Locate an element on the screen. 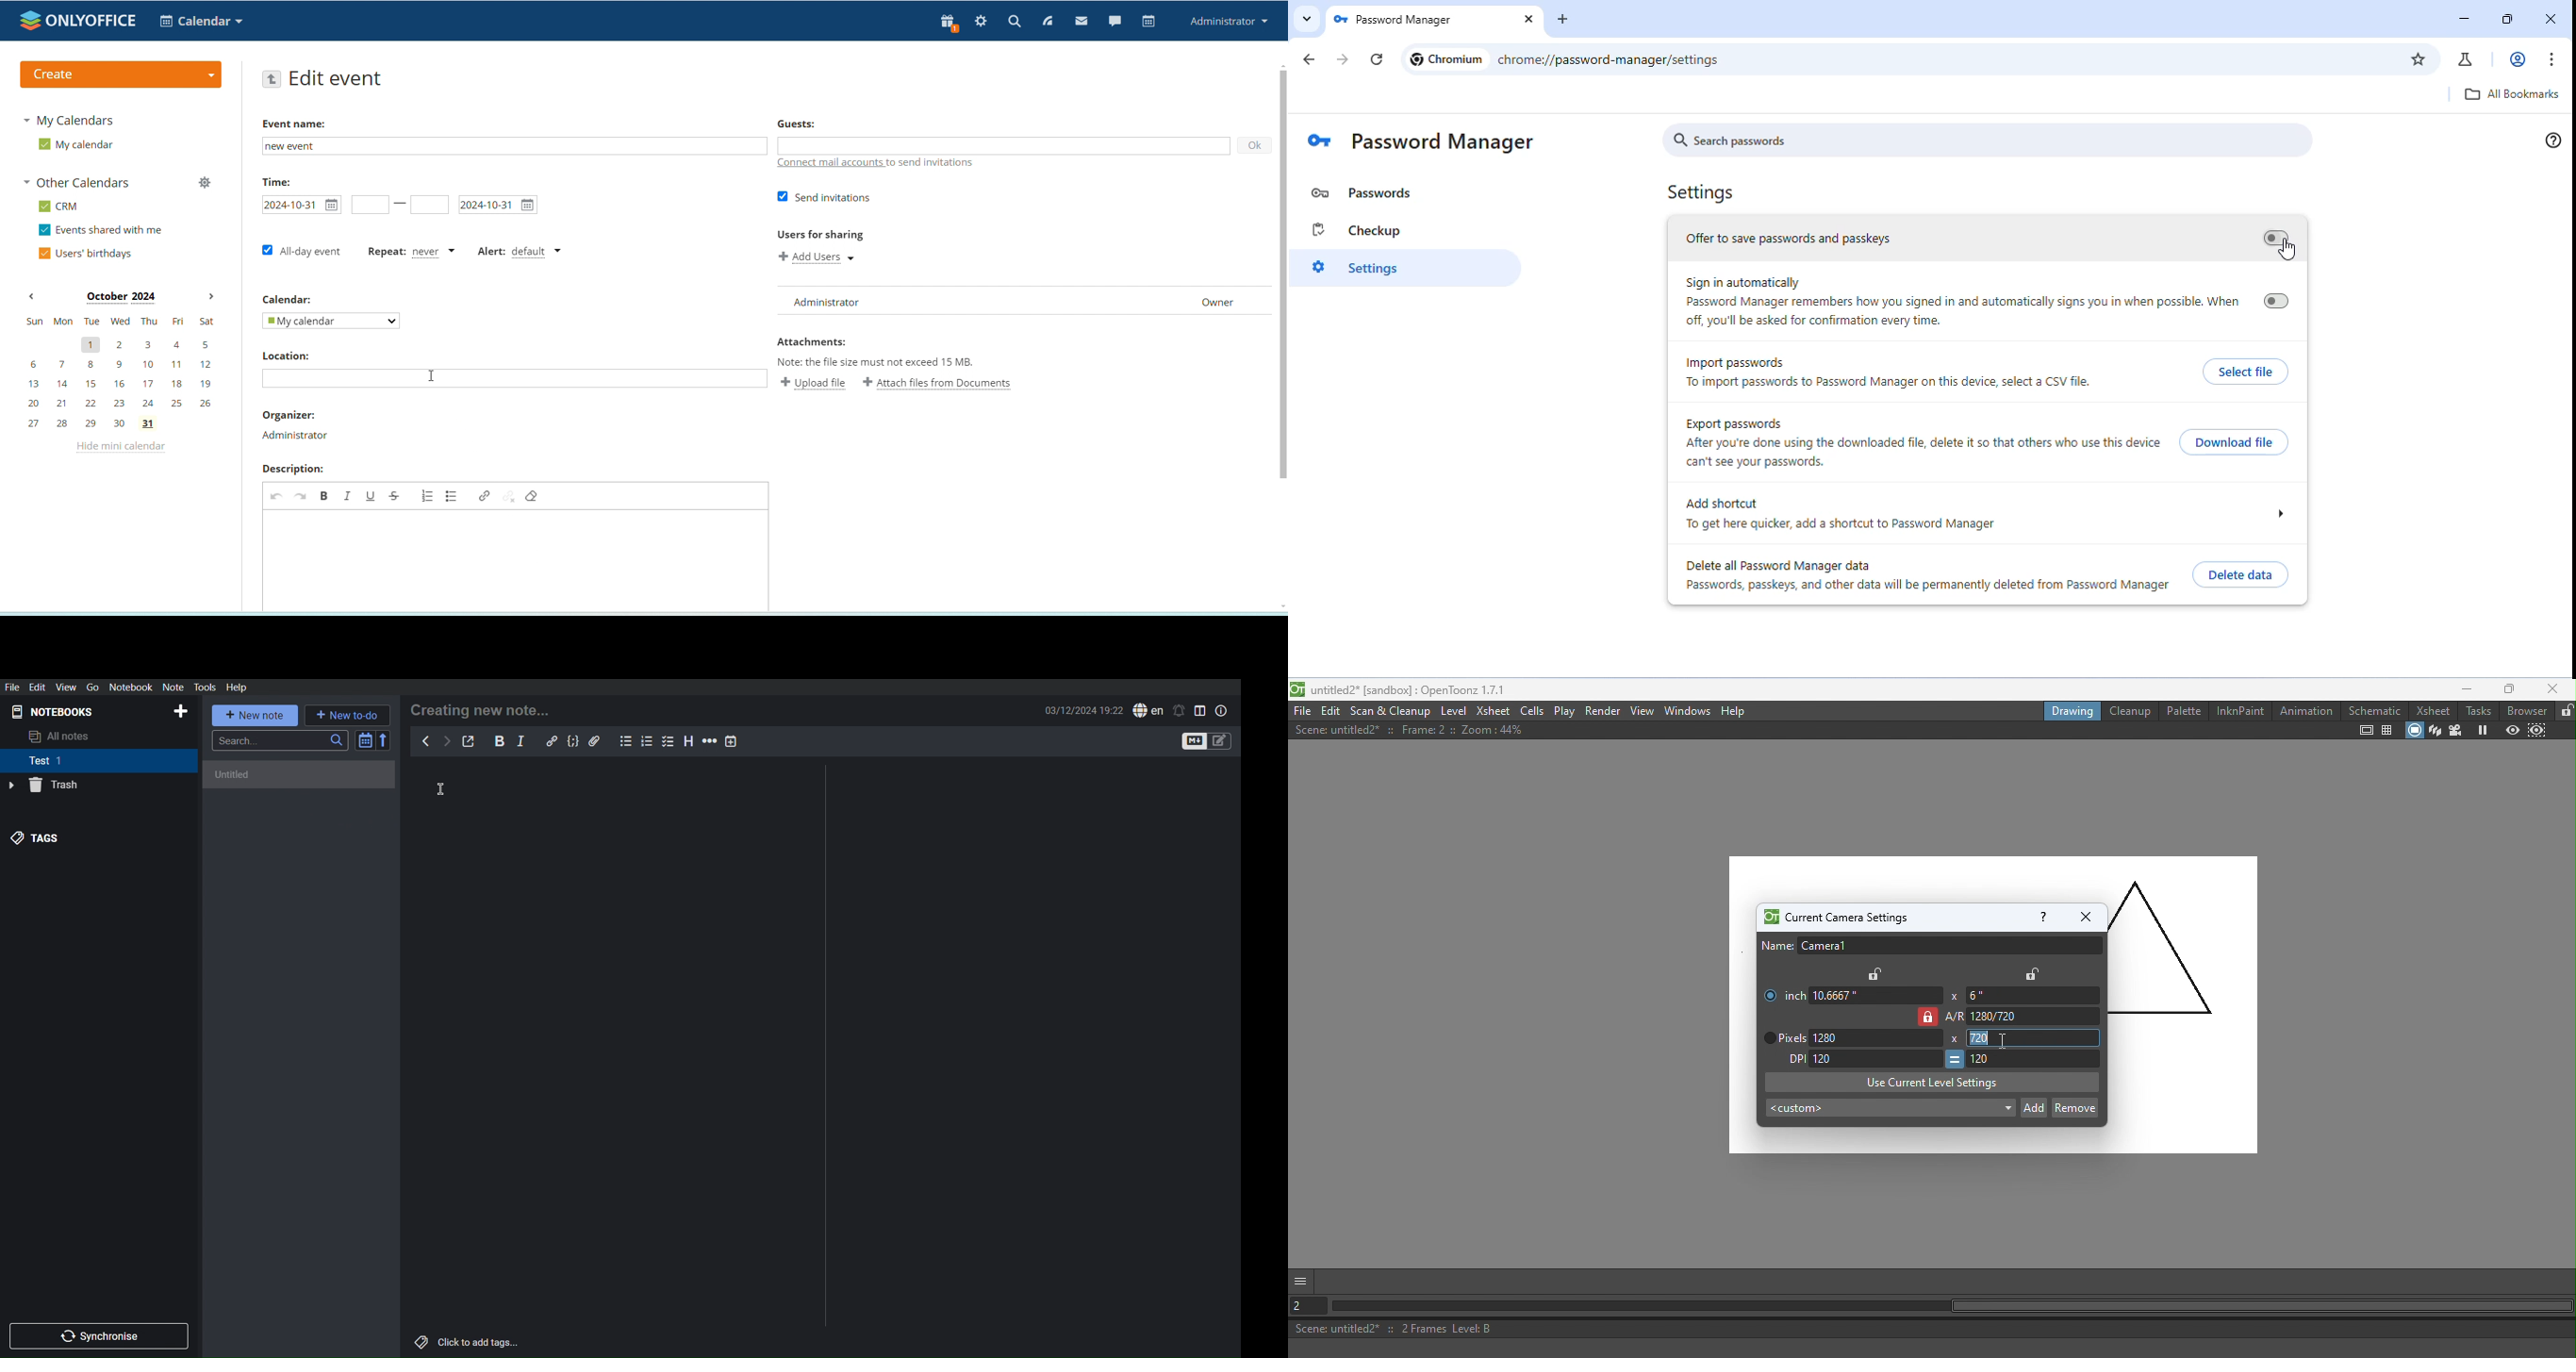 The width and height of the screenshot is (2576, 1372). event end time is located at coordinates (429, 205).